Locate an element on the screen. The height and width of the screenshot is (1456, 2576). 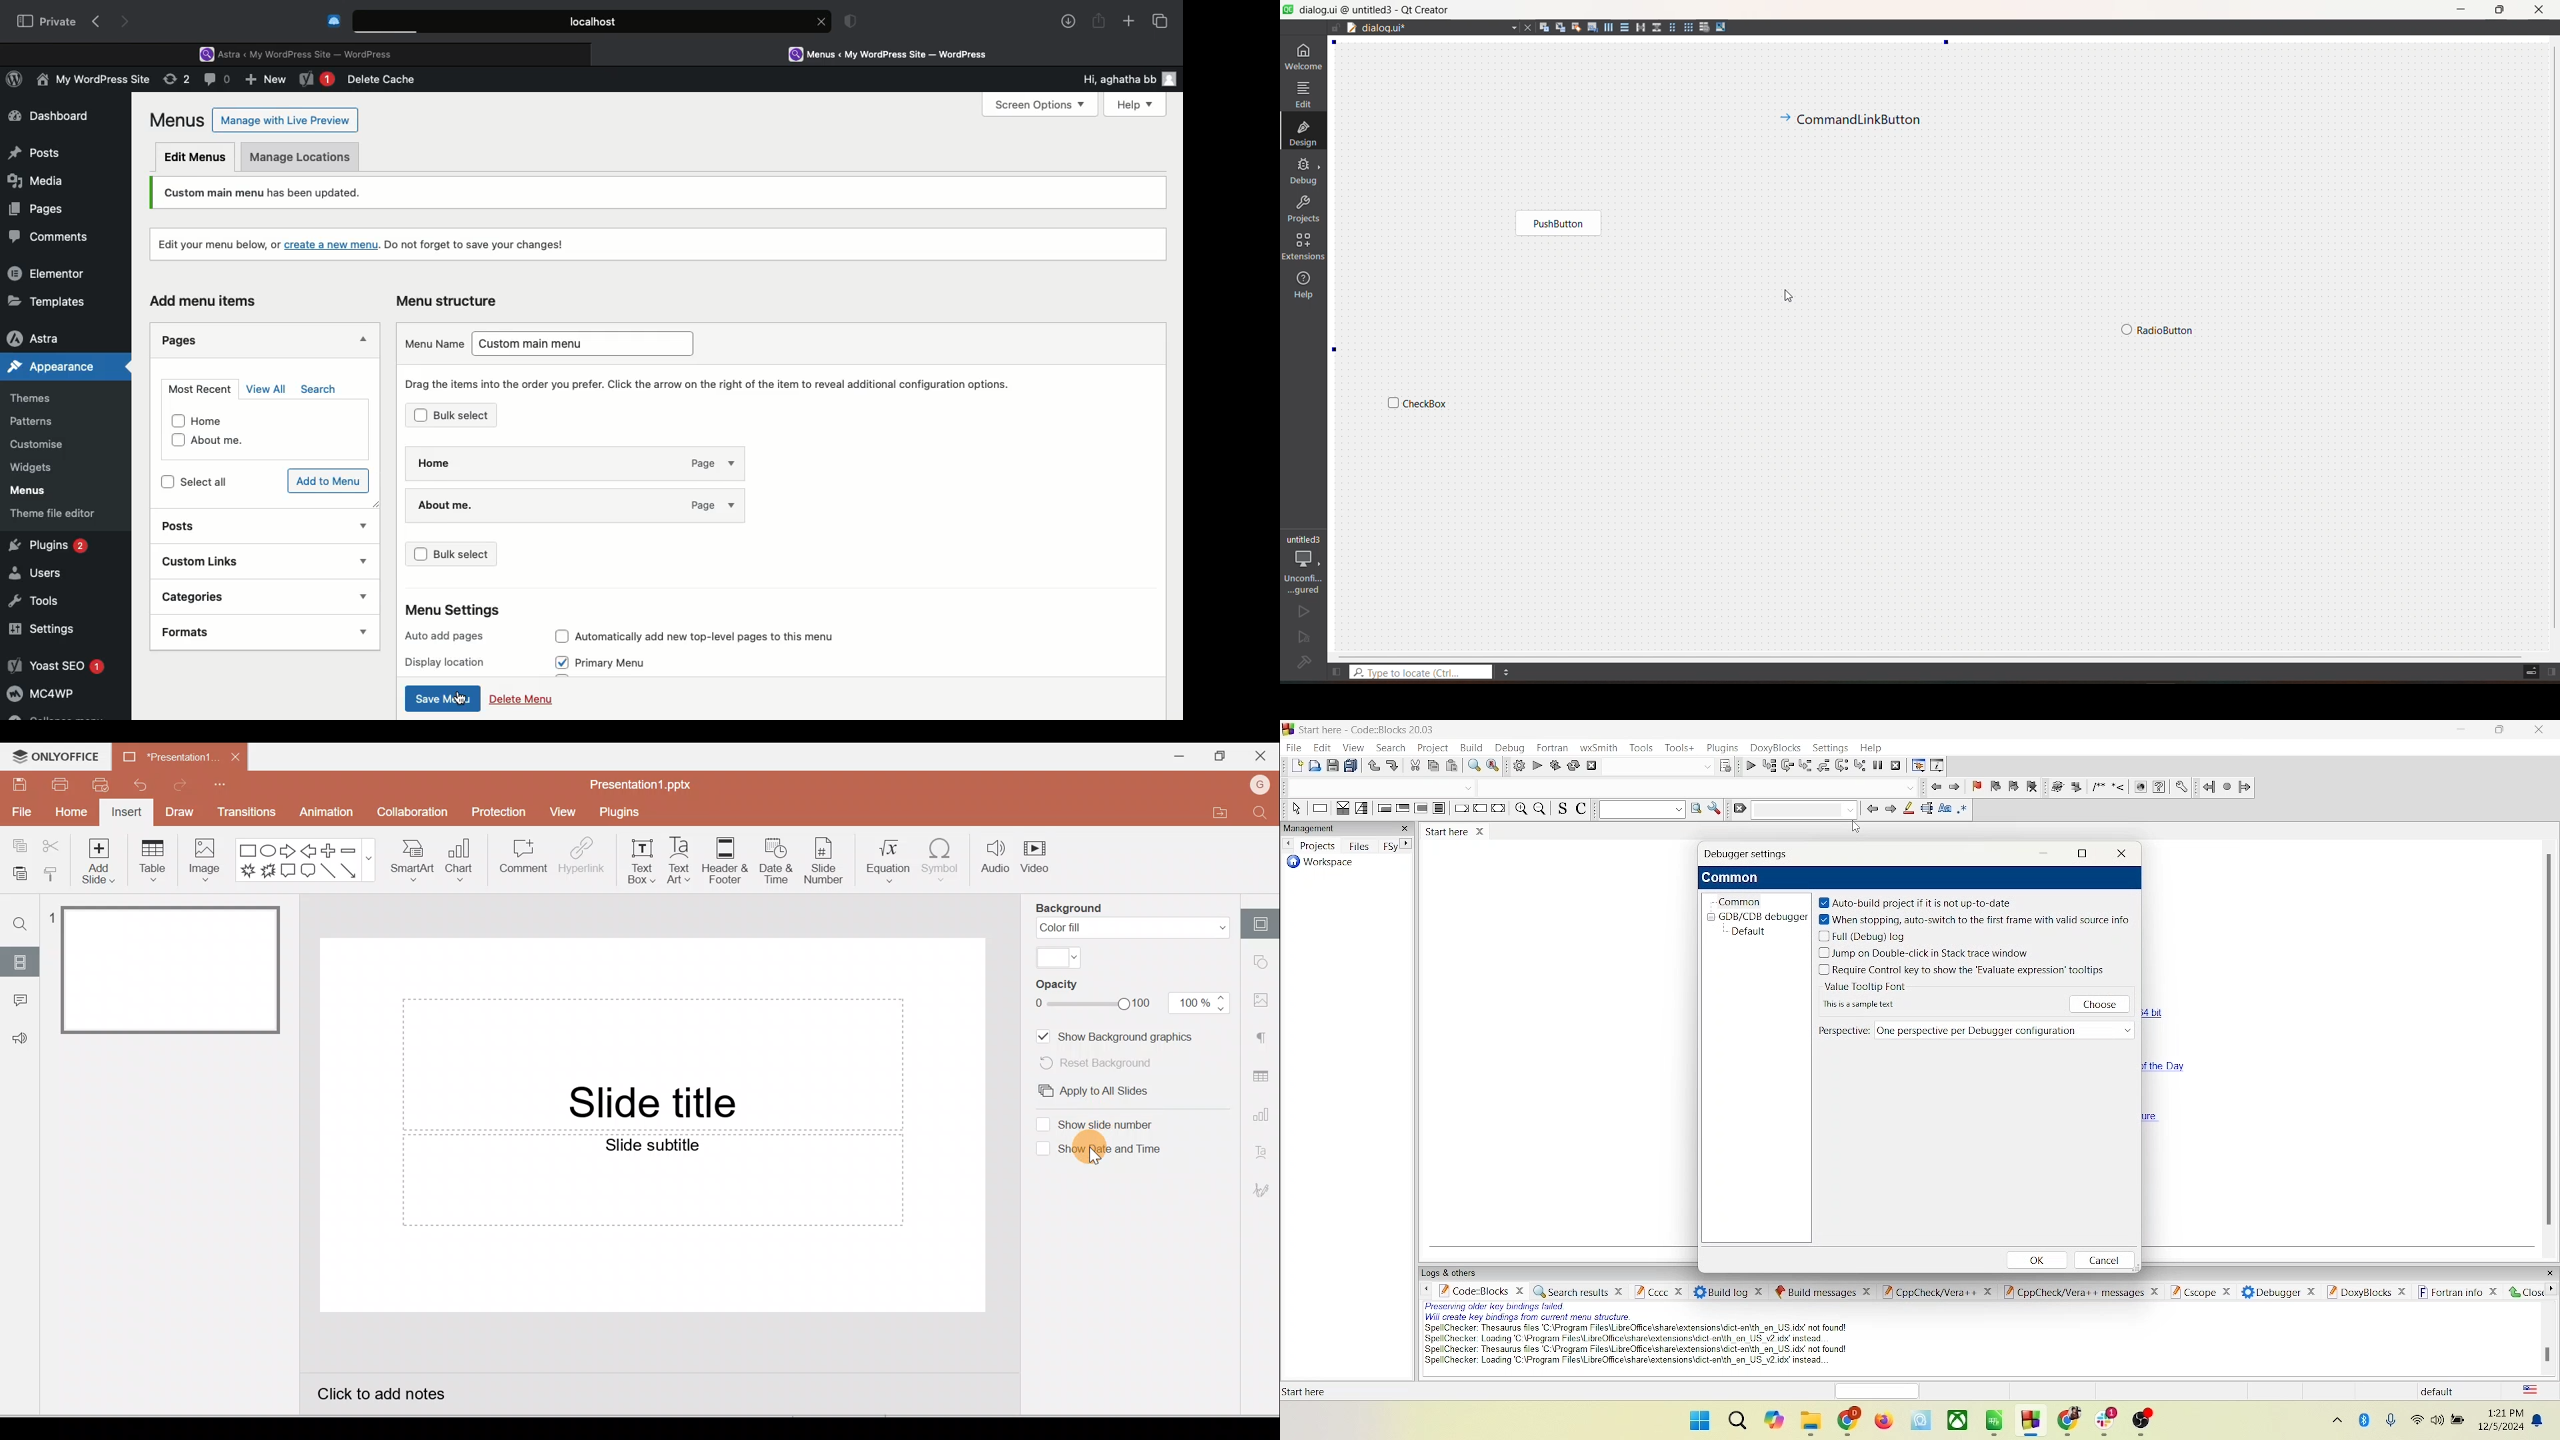
Draw is located at coordinates (181, 814).